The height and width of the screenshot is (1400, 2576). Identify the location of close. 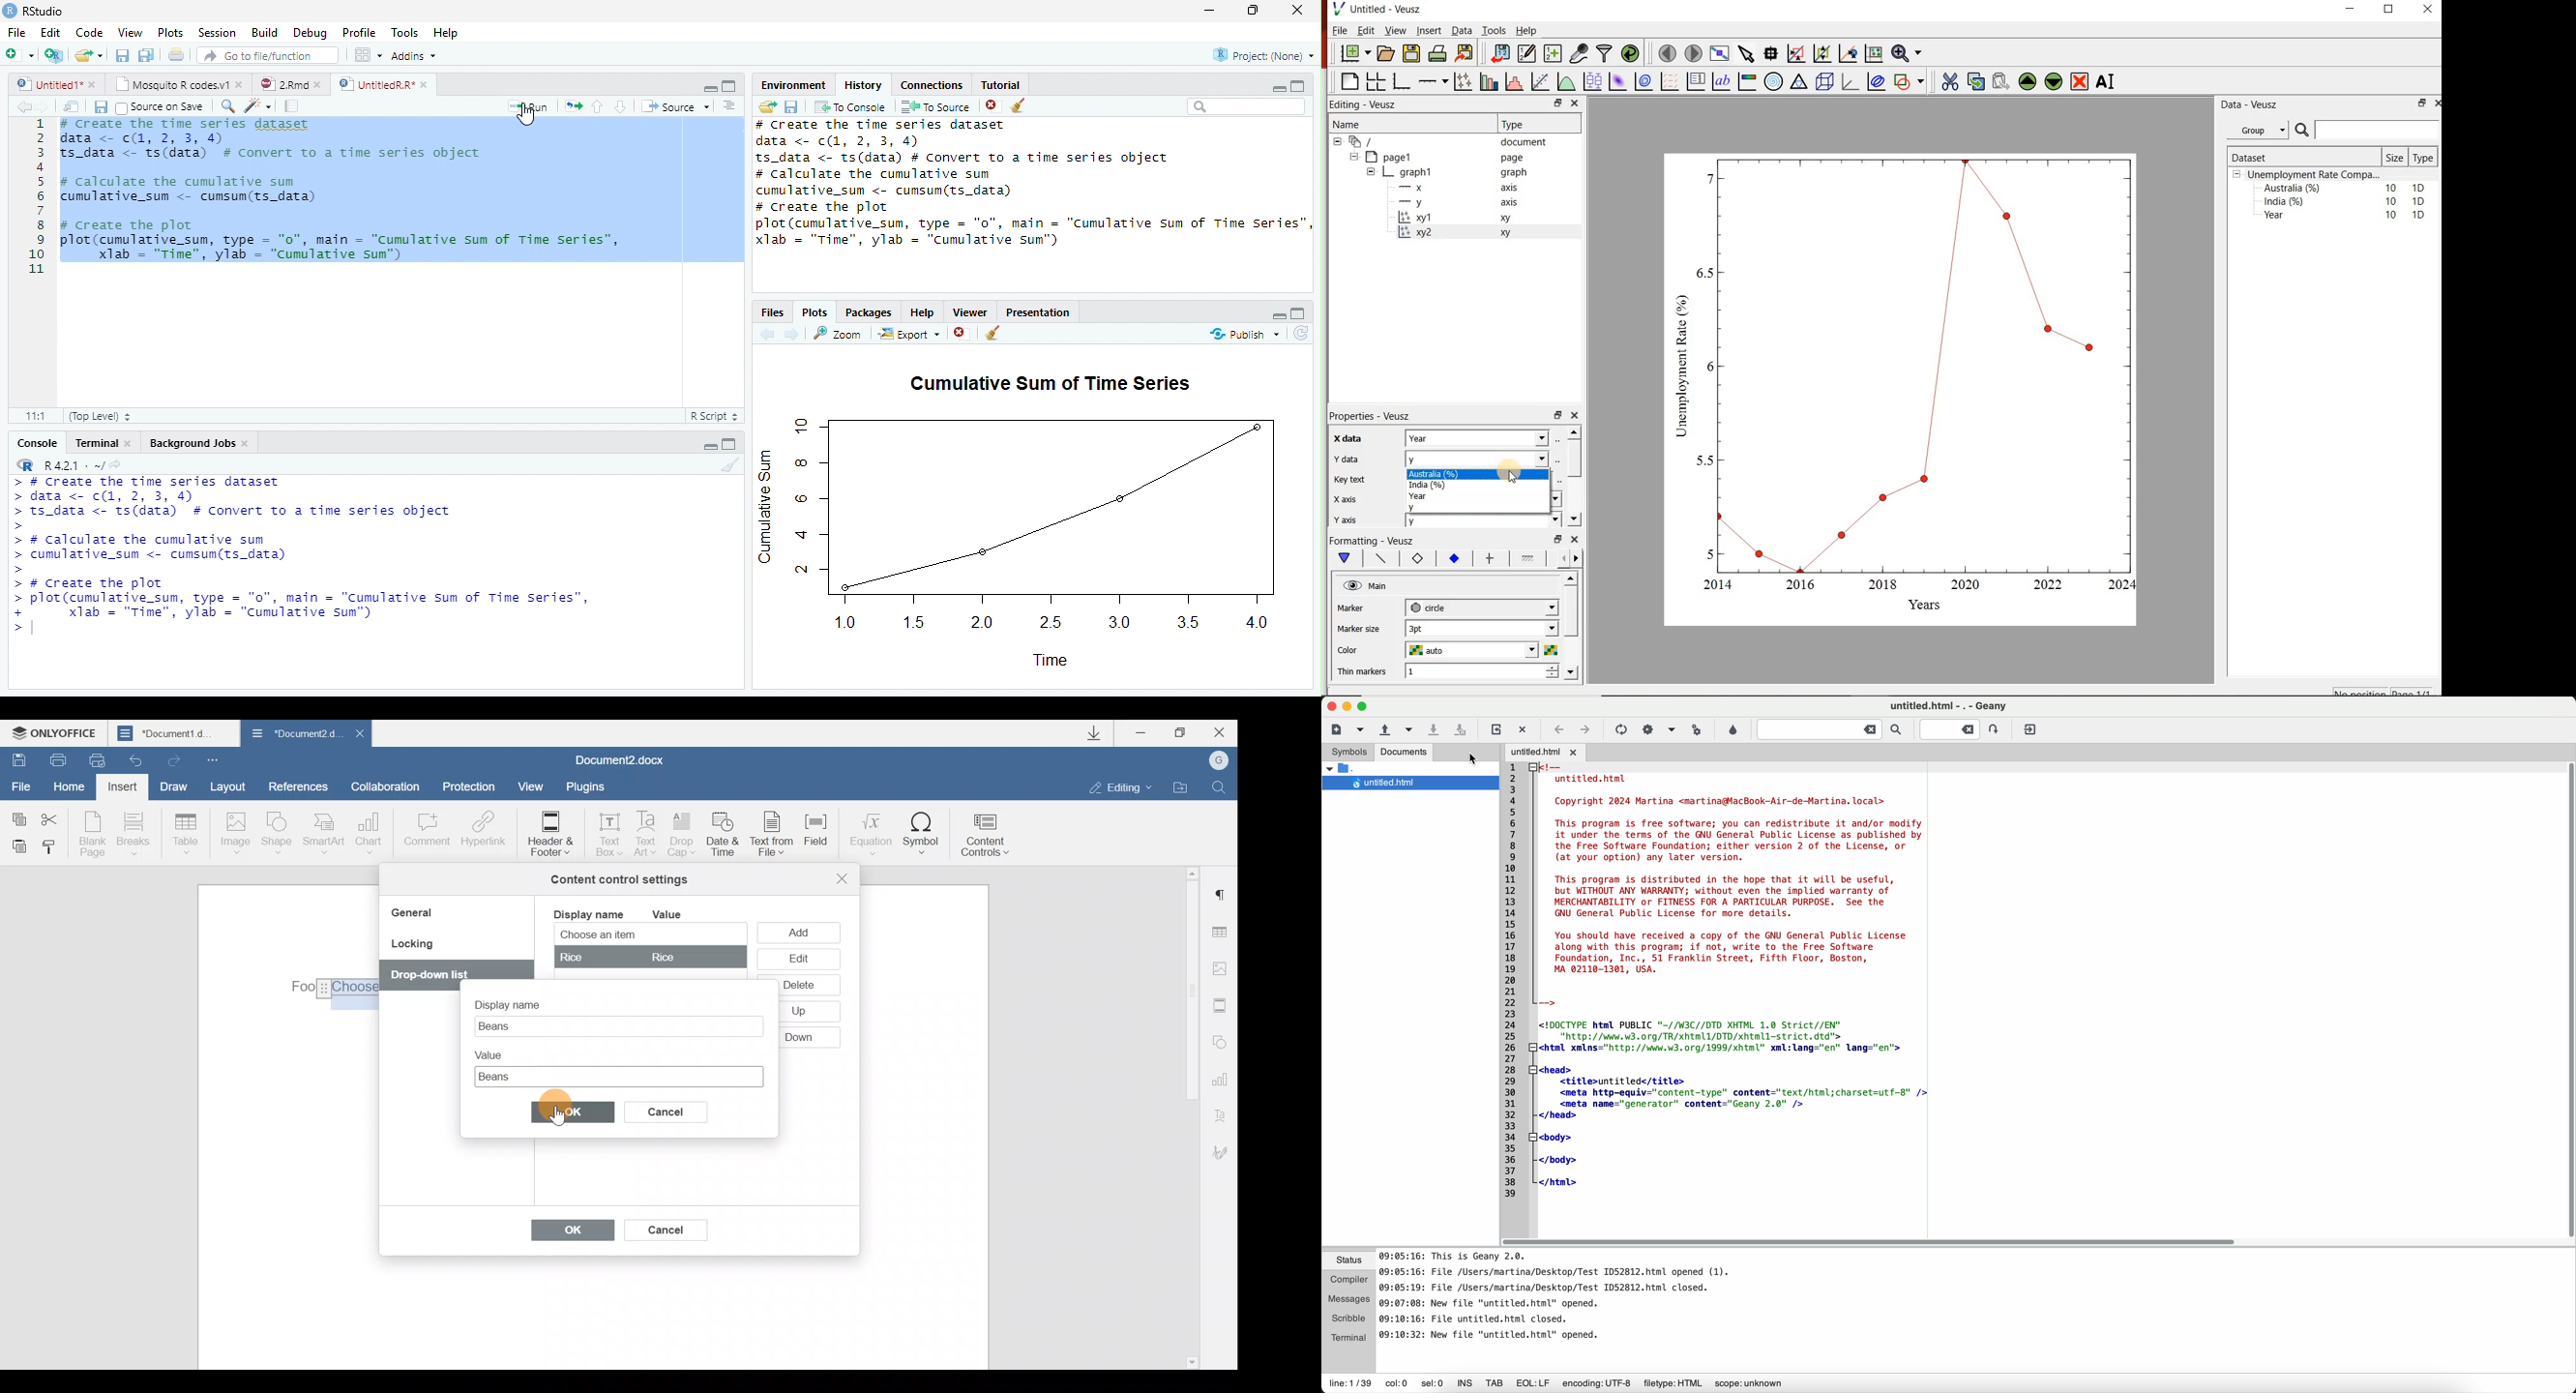
(2427, 12).